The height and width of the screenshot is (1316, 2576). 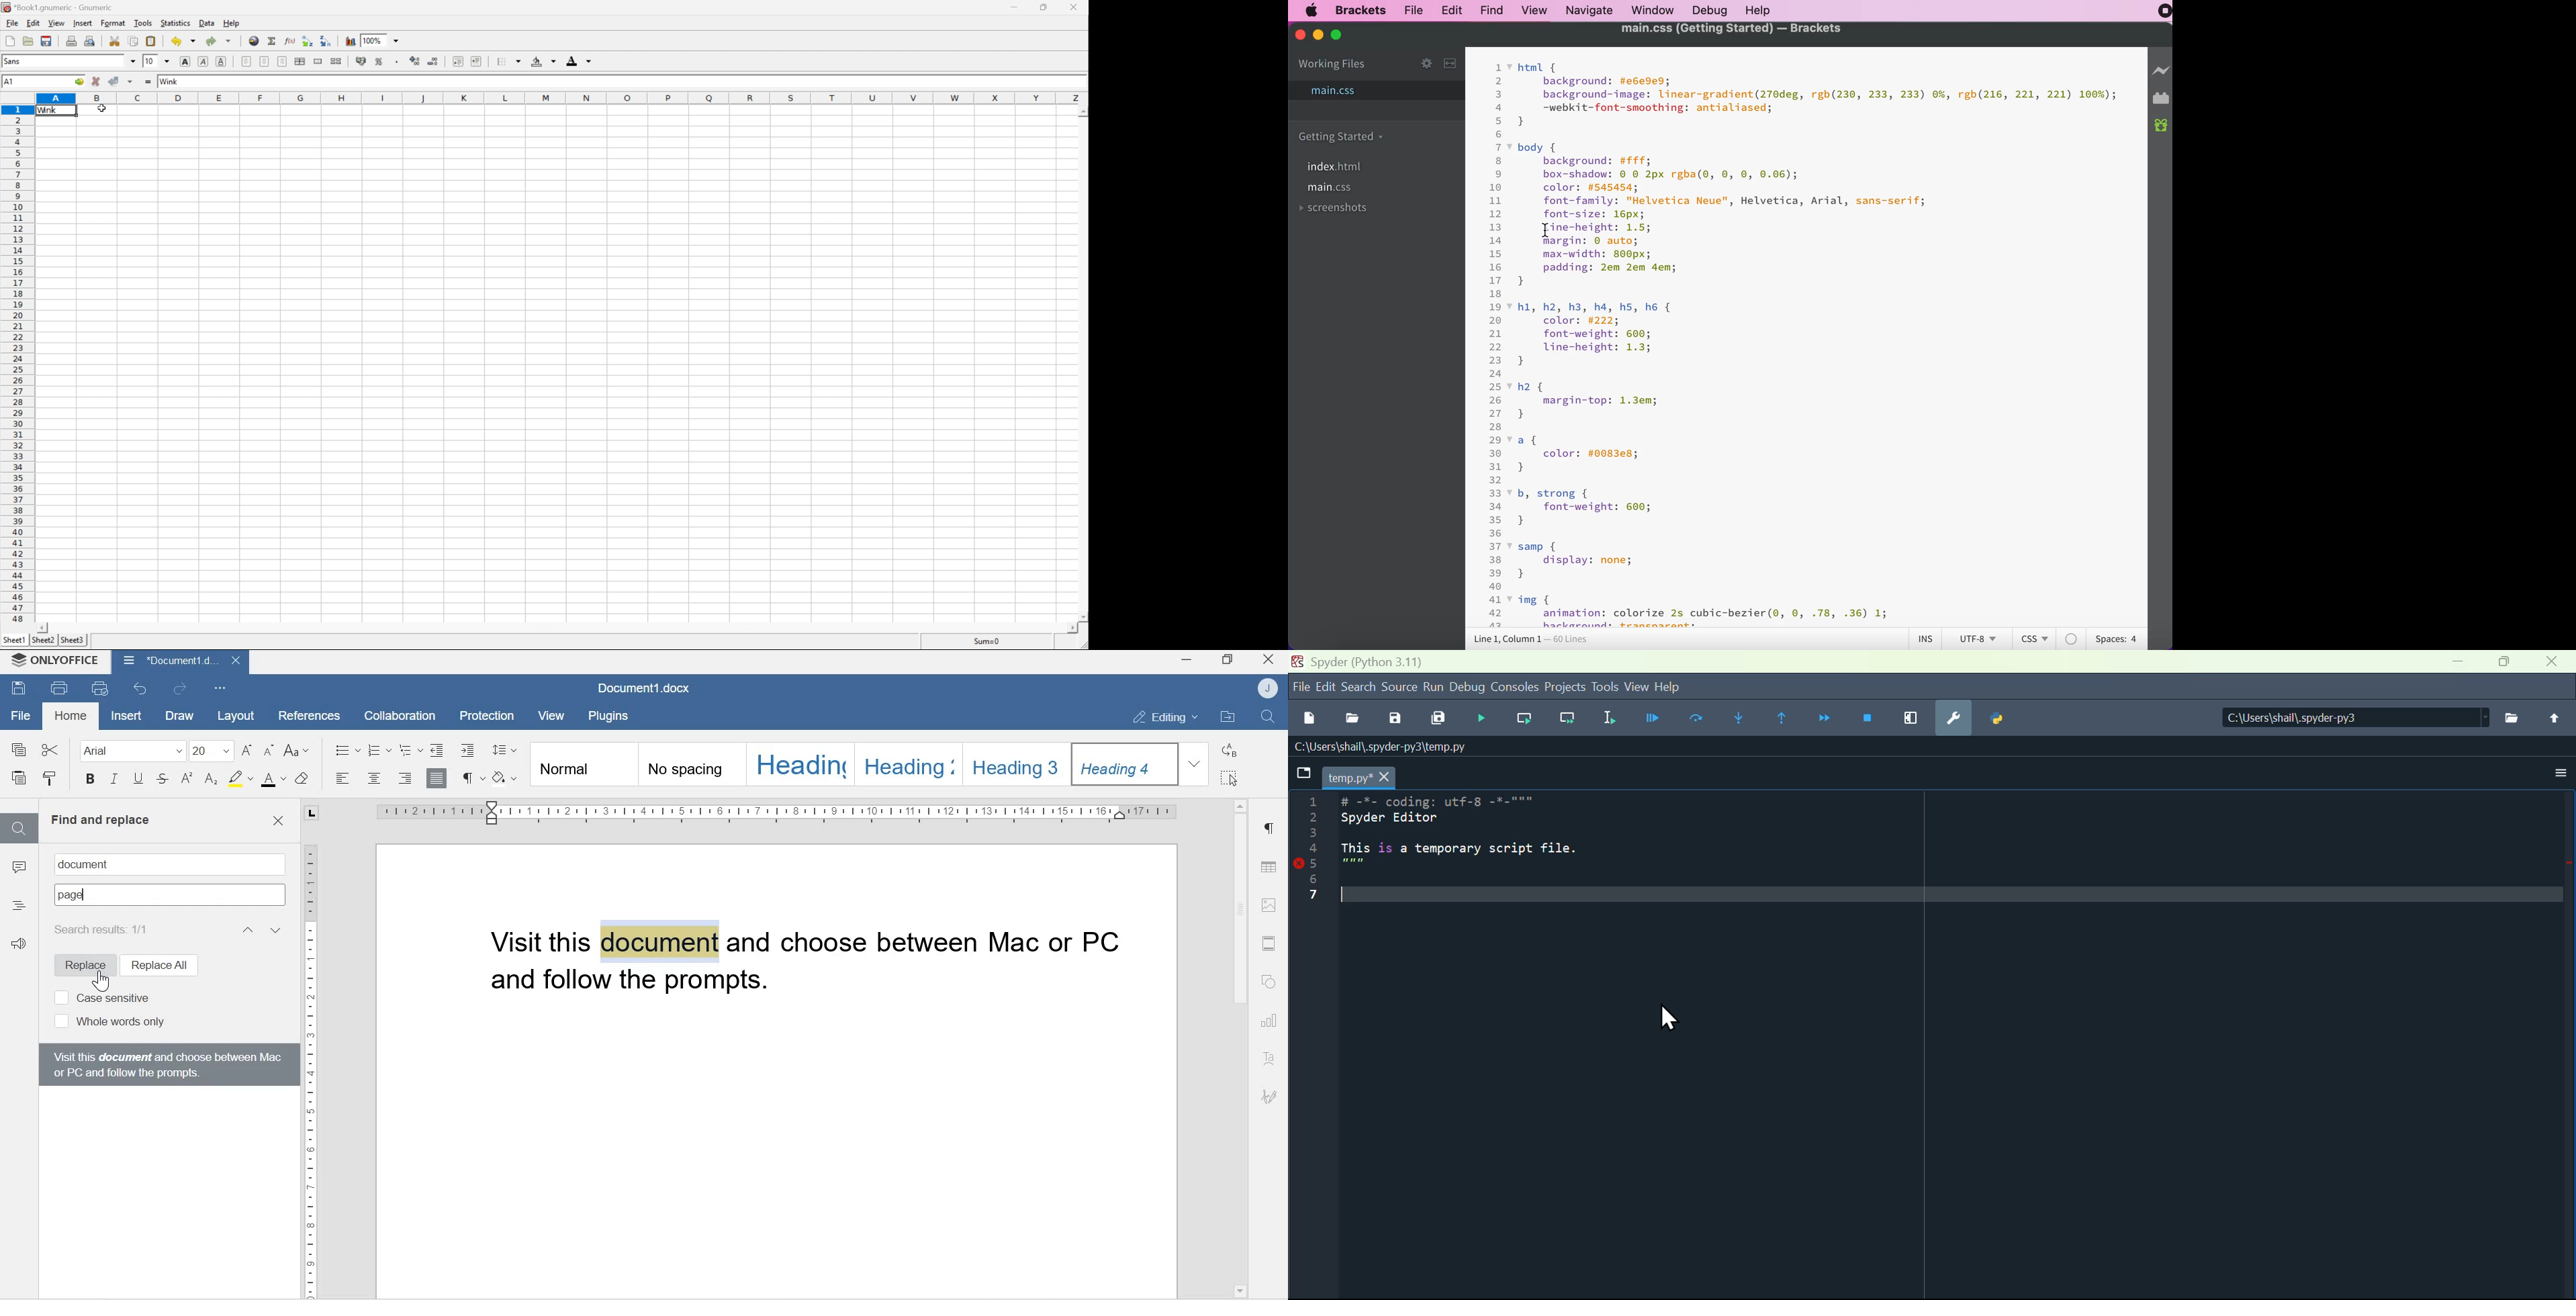 What do you see at coordinates (14, 639) in the screenshot?
I see `sheet1` at bounding box center [14, 639].